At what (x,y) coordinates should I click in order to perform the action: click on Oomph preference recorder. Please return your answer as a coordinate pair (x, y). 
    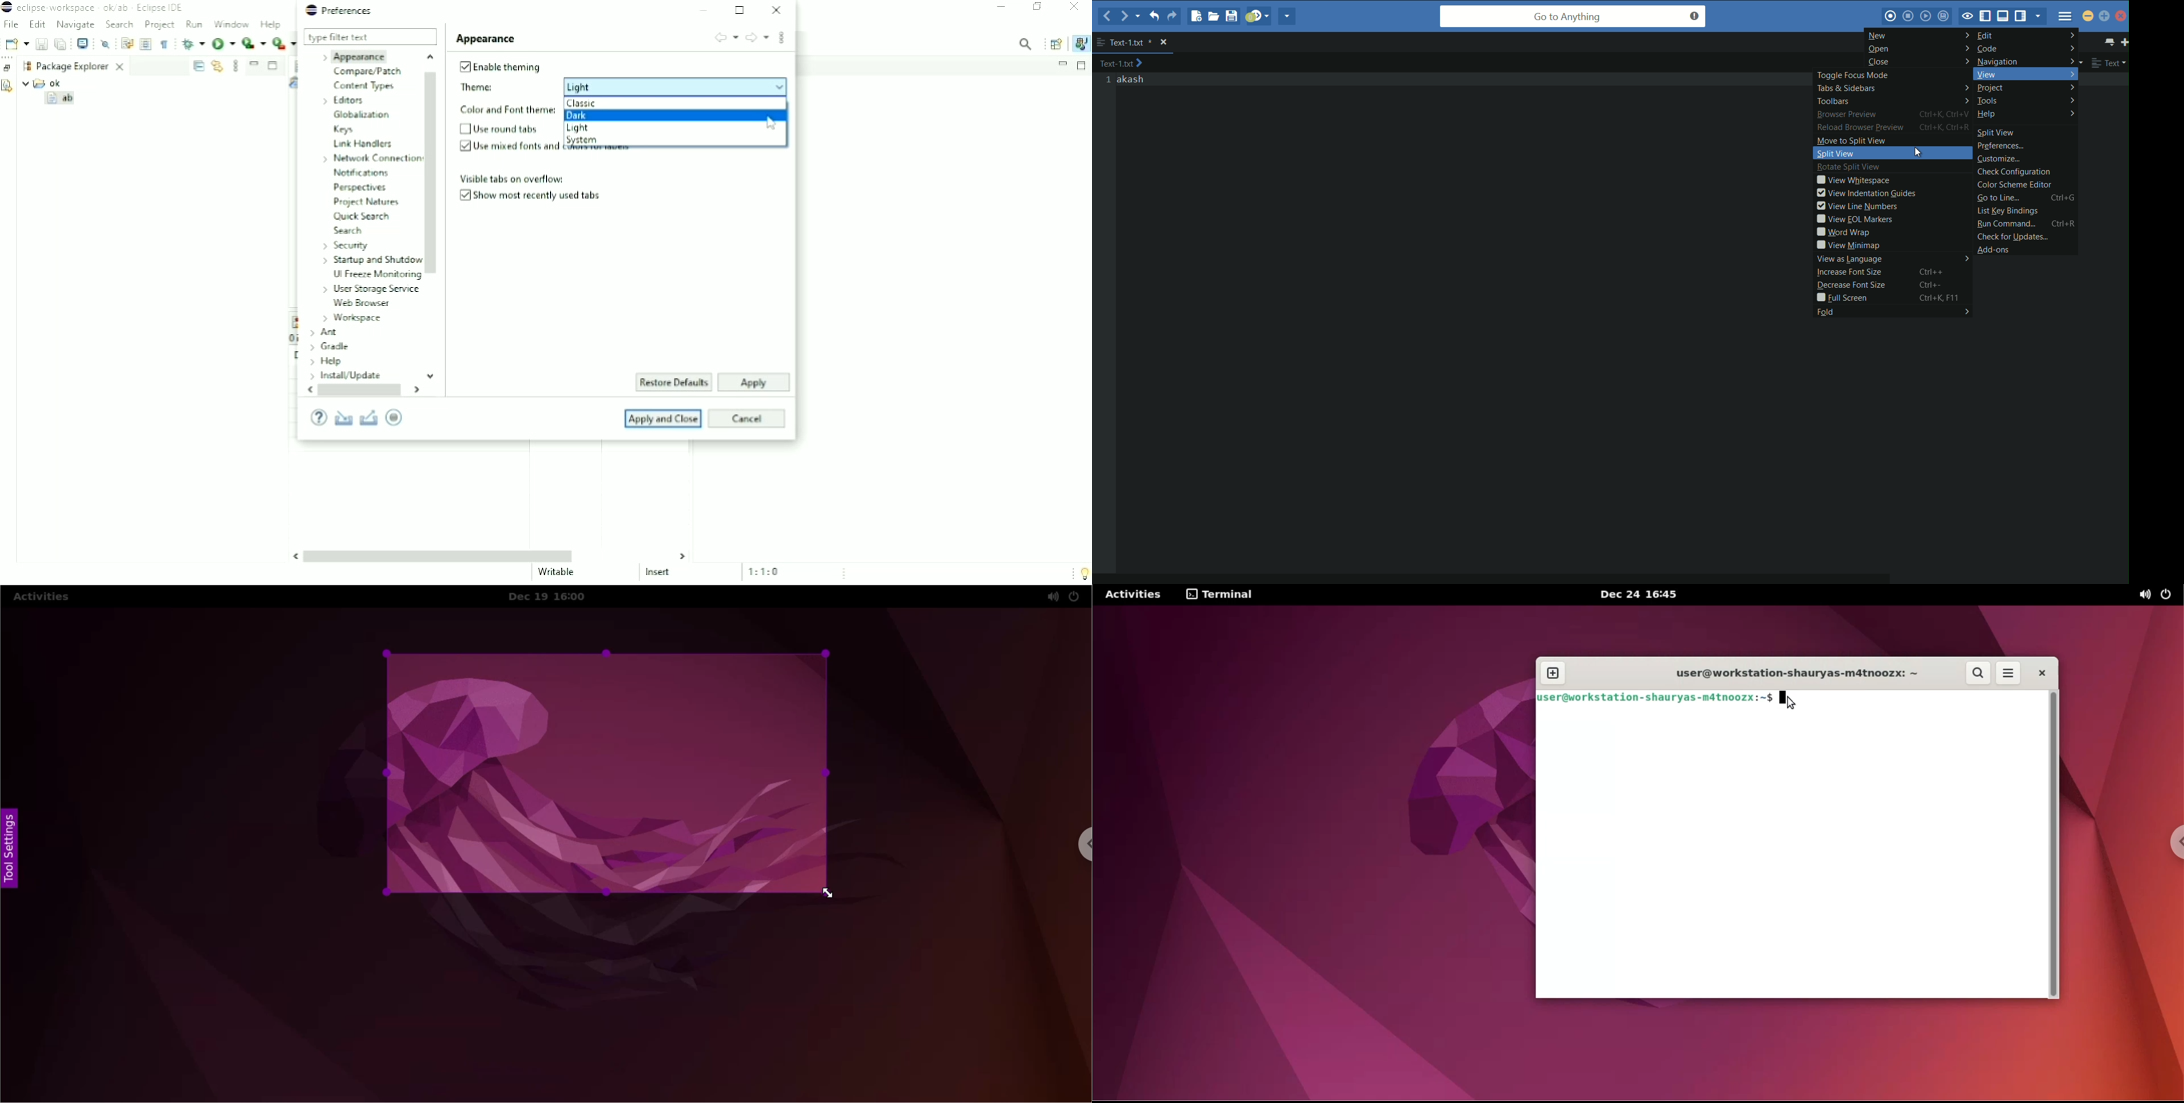
    Looking at the image, I should click on (401, 418).